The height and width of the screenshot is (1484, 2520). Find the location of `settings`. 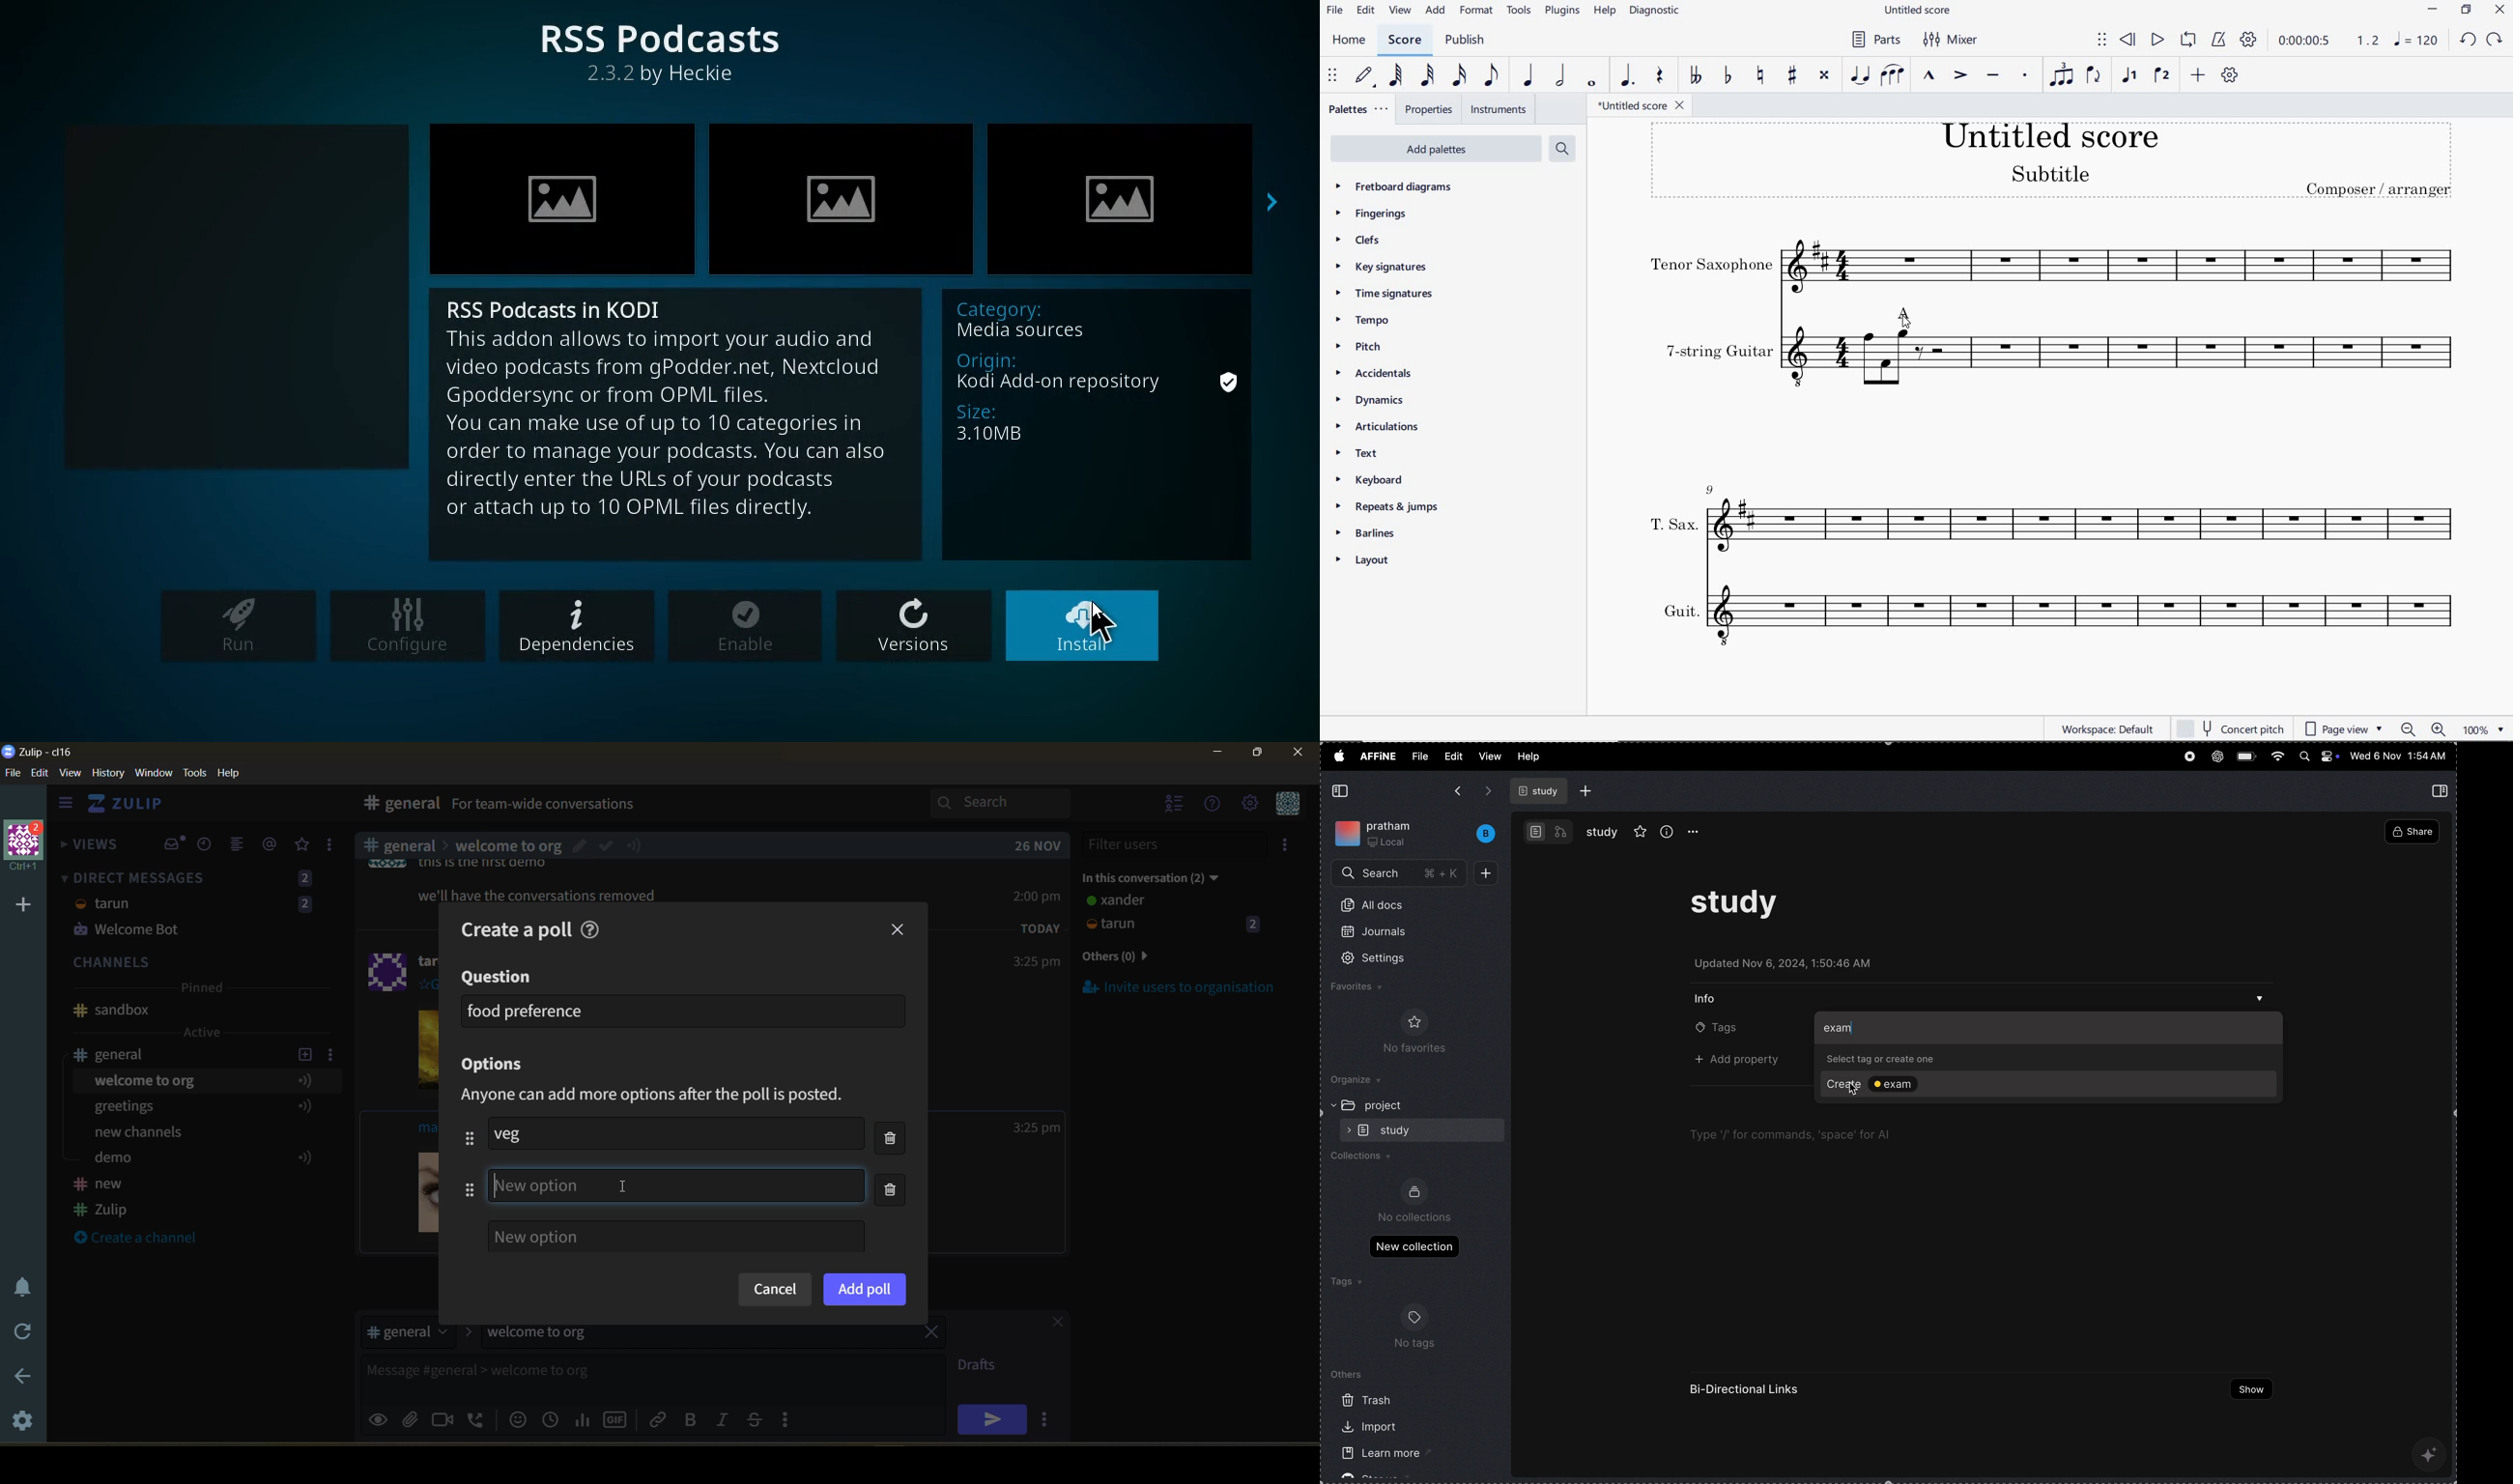

settings is located at coordinates (24, 1424).